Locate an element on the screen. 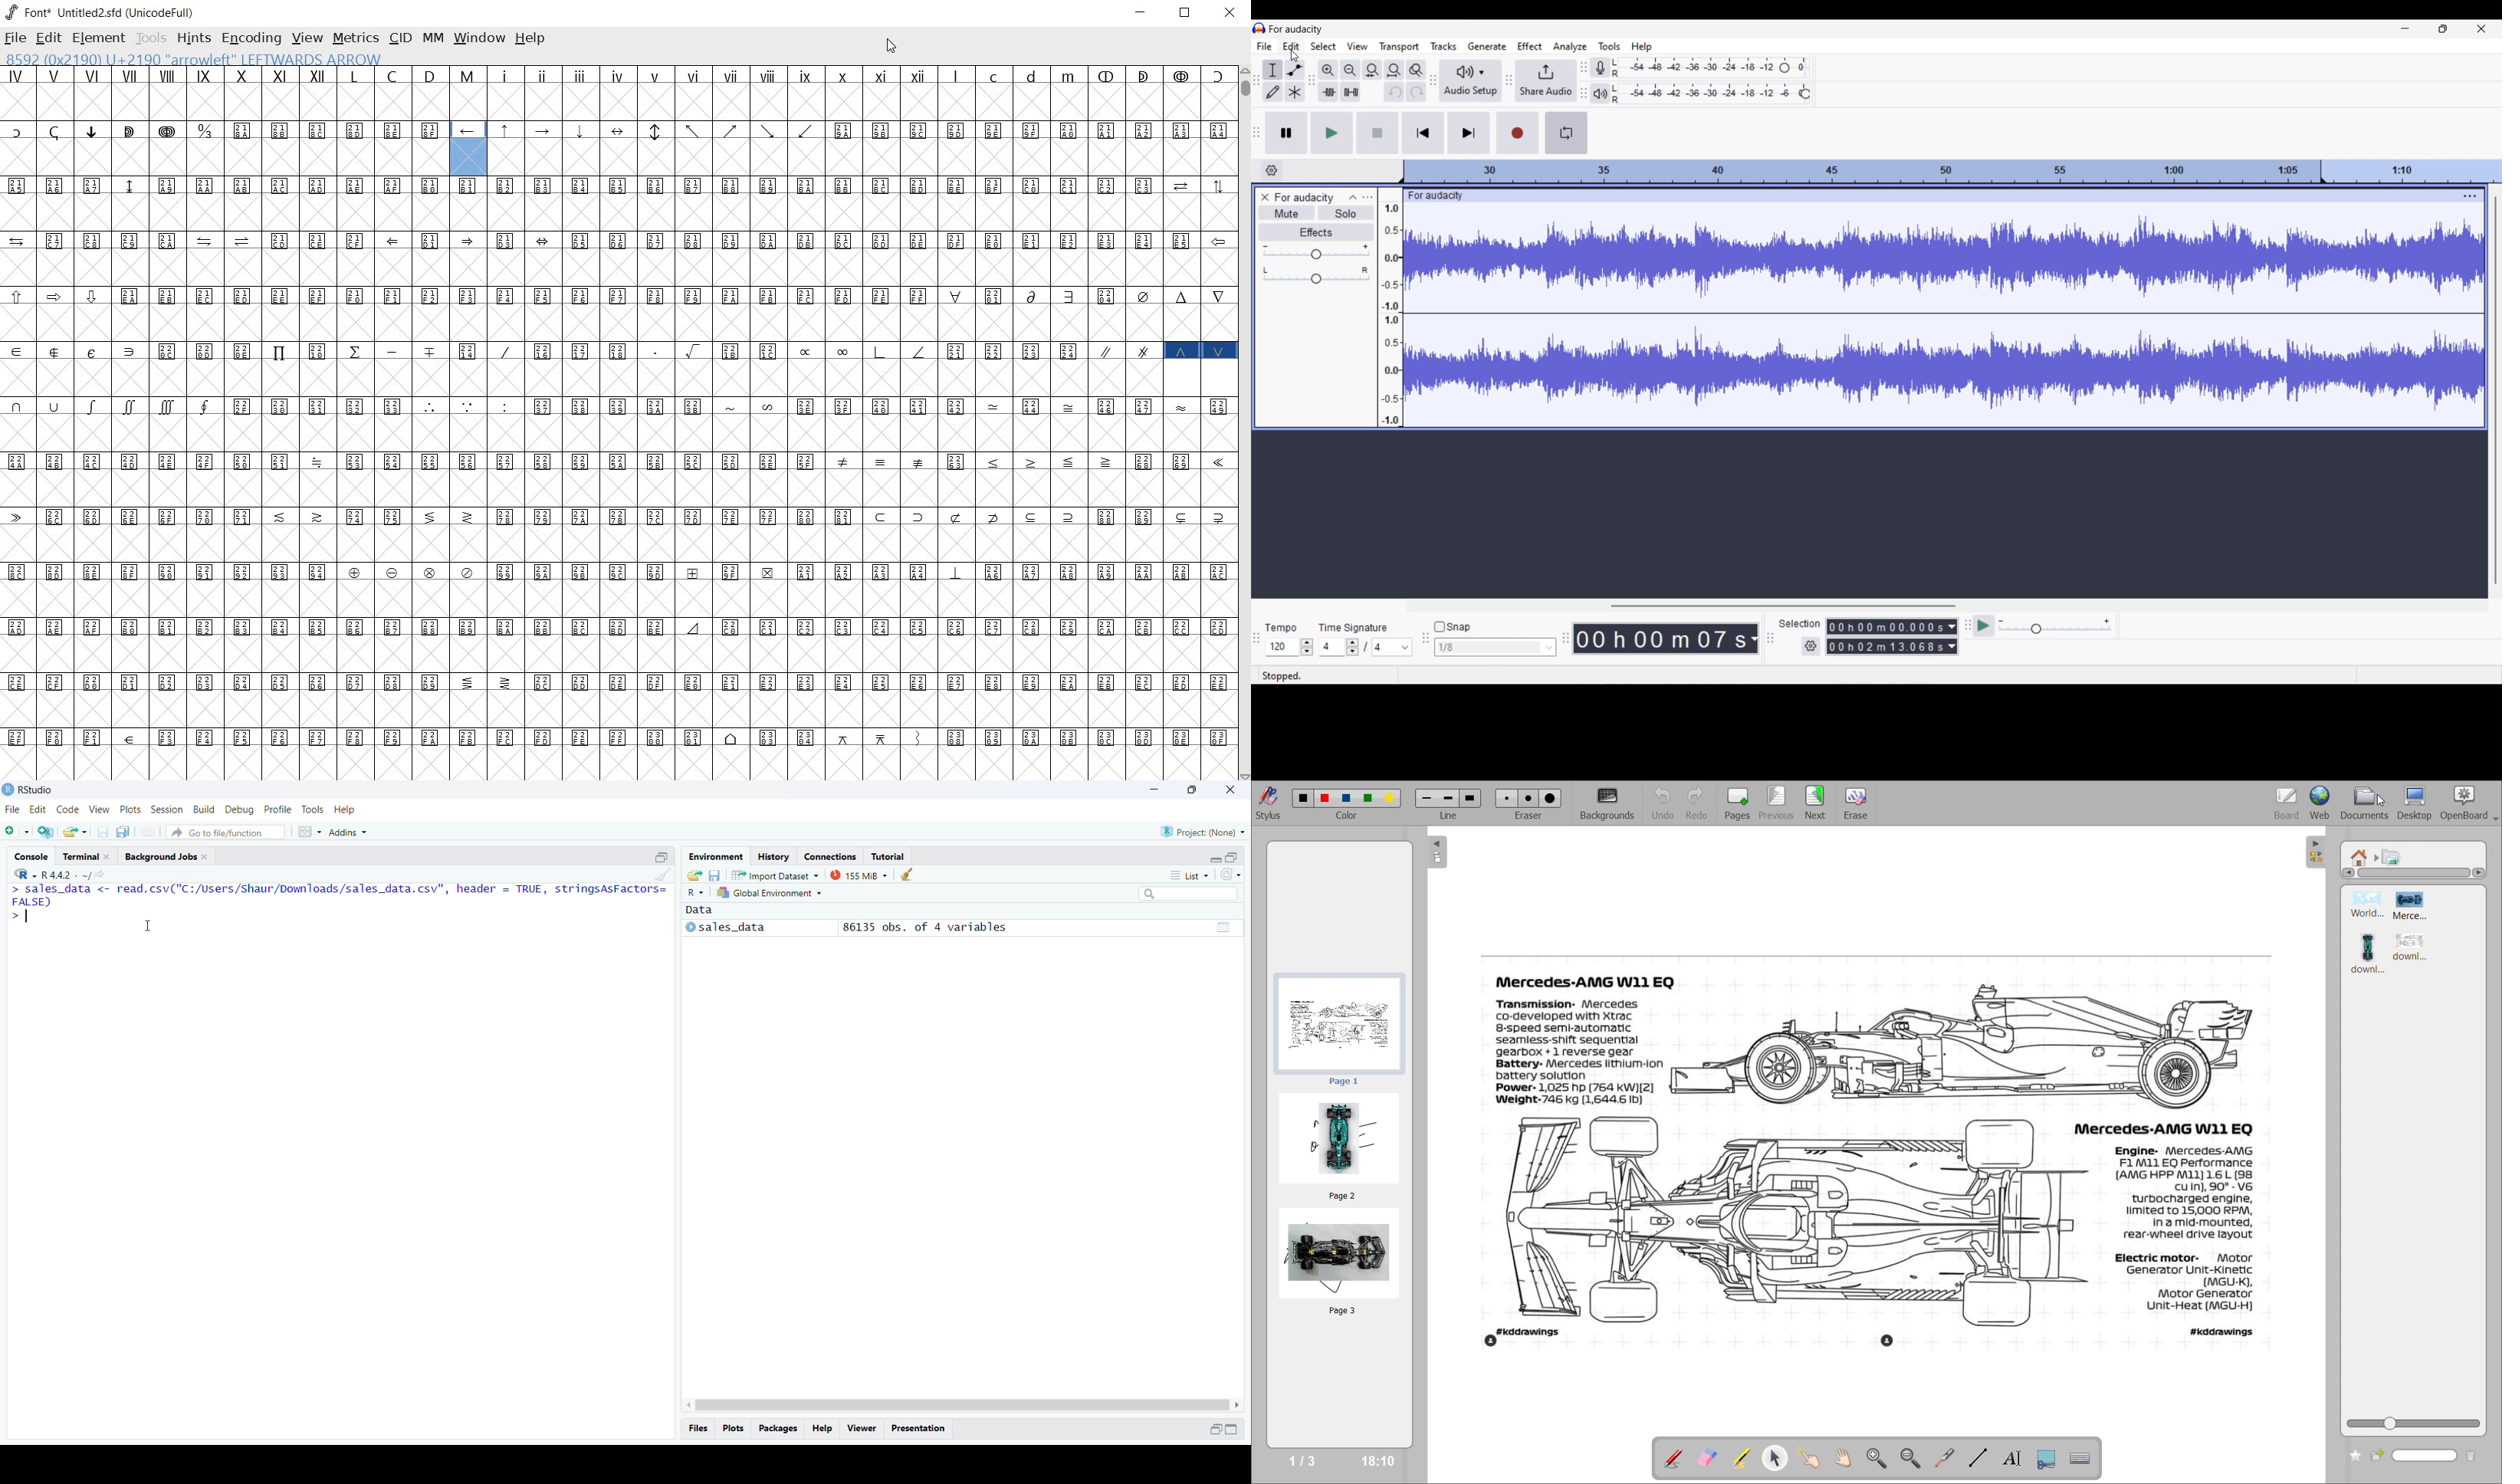 This screenshot has height=1484, width=2520. Skip/Select to end is located at coordinates (1469, 133).